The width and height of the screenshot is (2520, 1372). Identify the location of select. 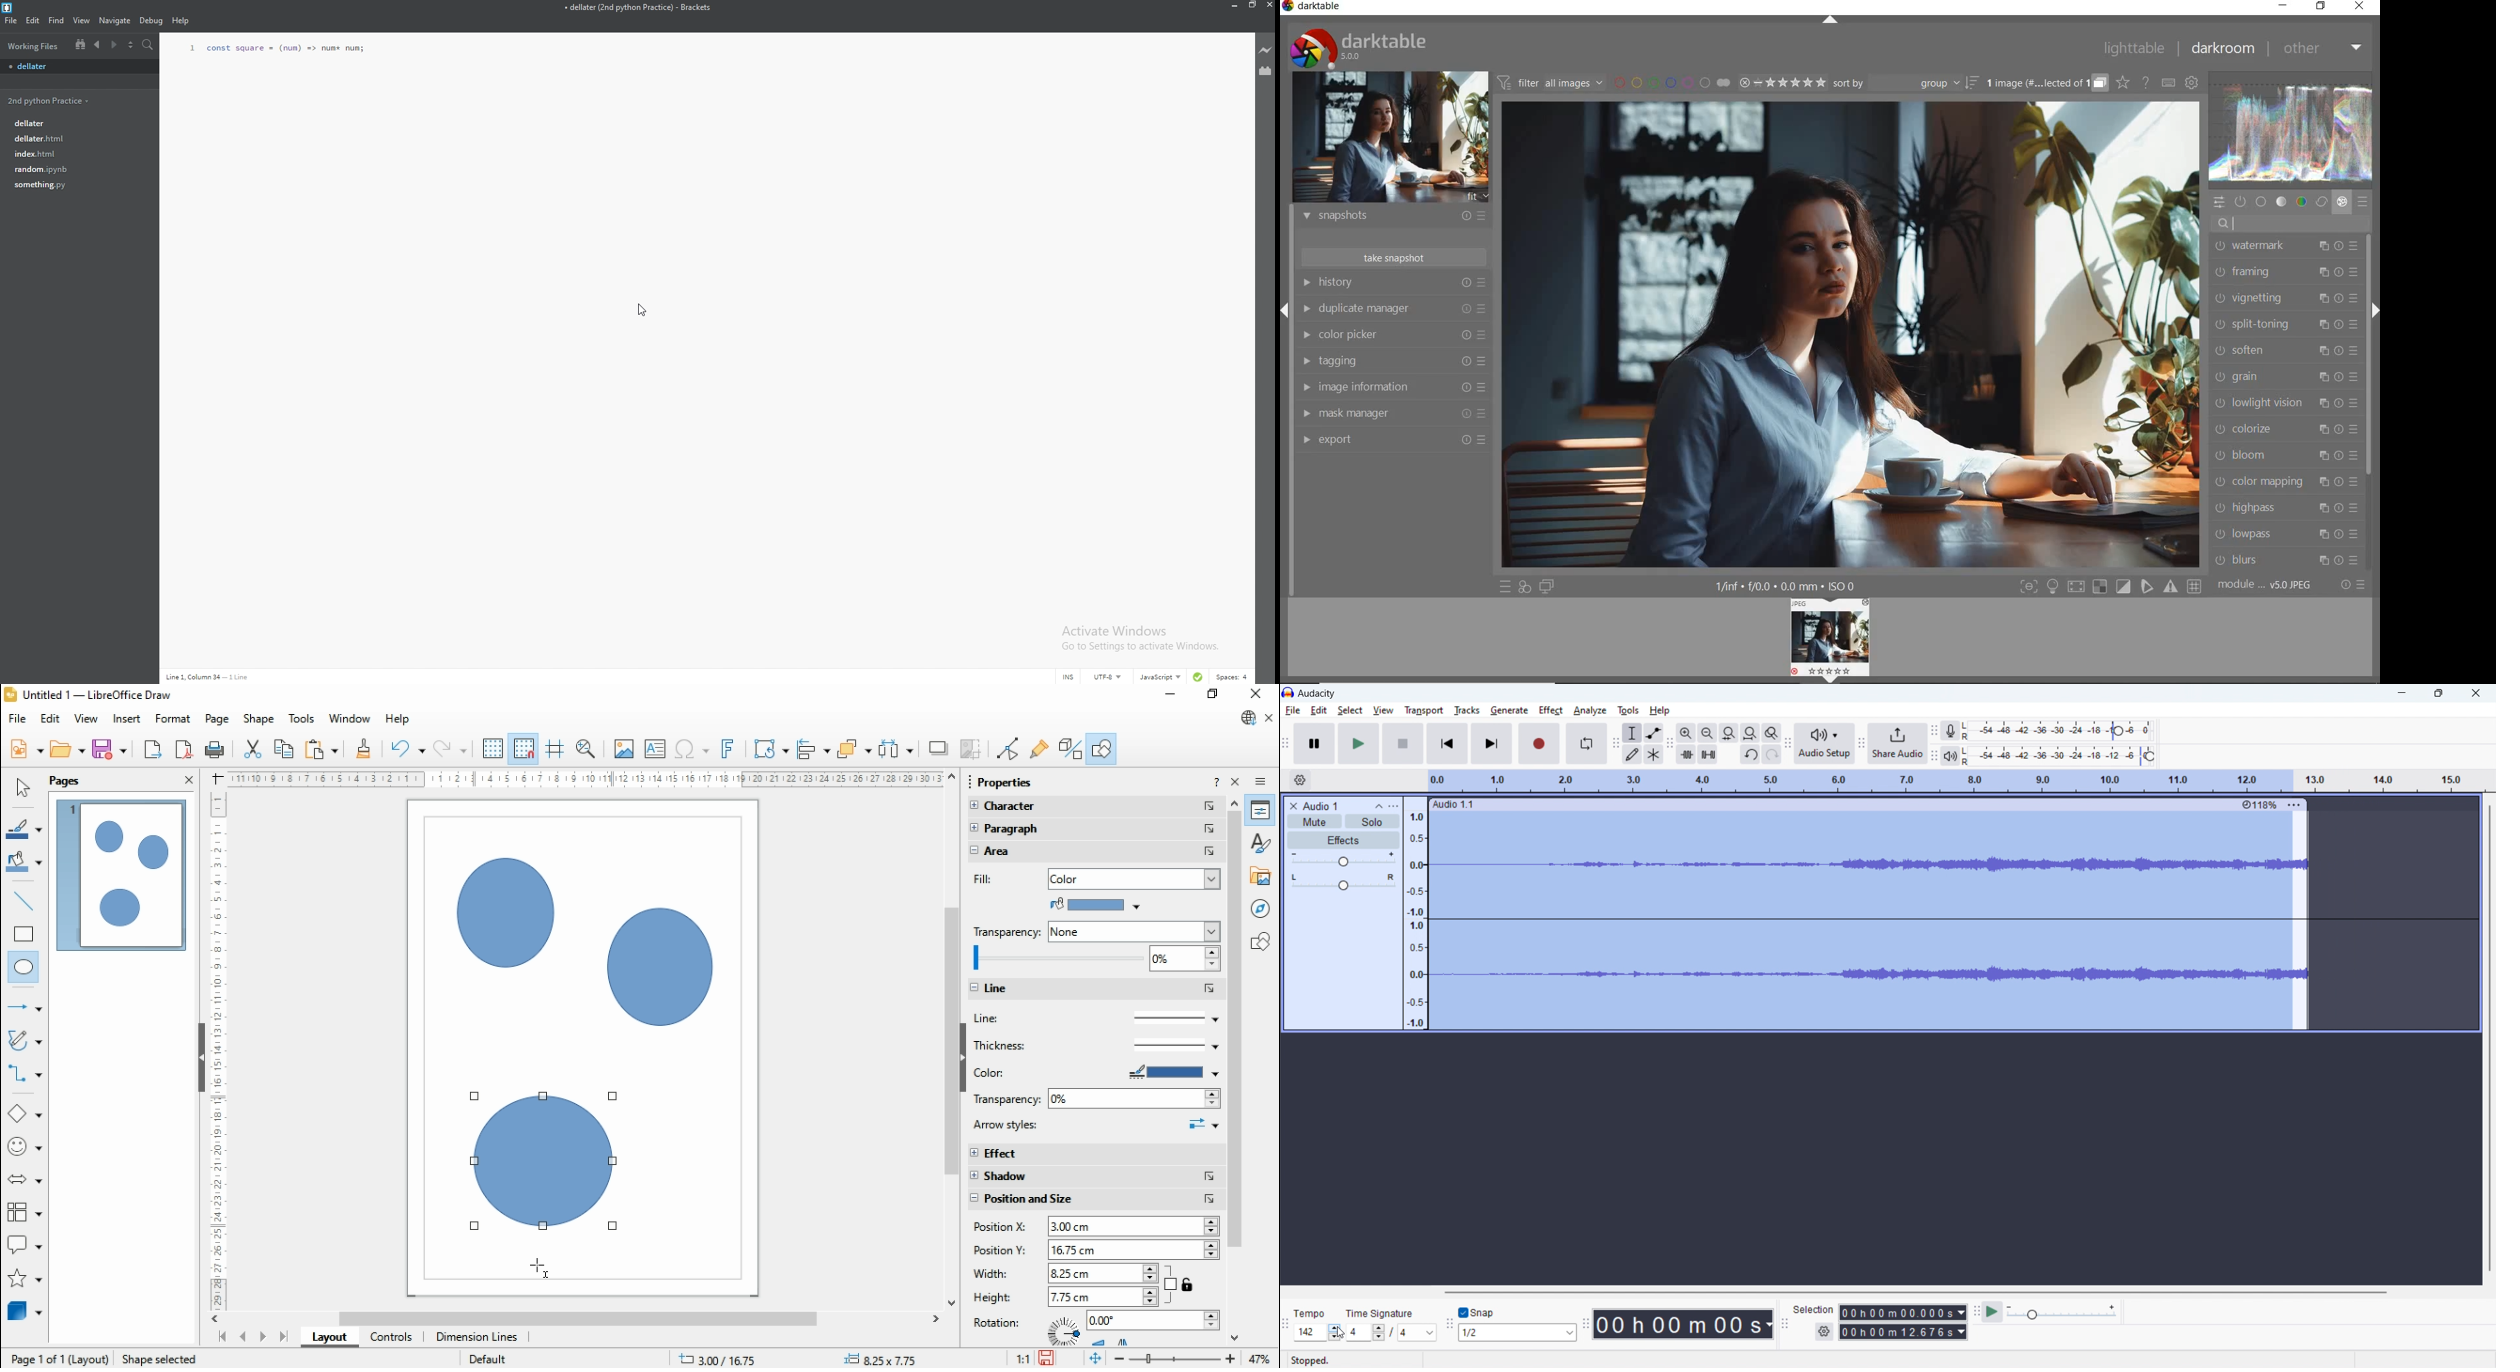
(22, 787).